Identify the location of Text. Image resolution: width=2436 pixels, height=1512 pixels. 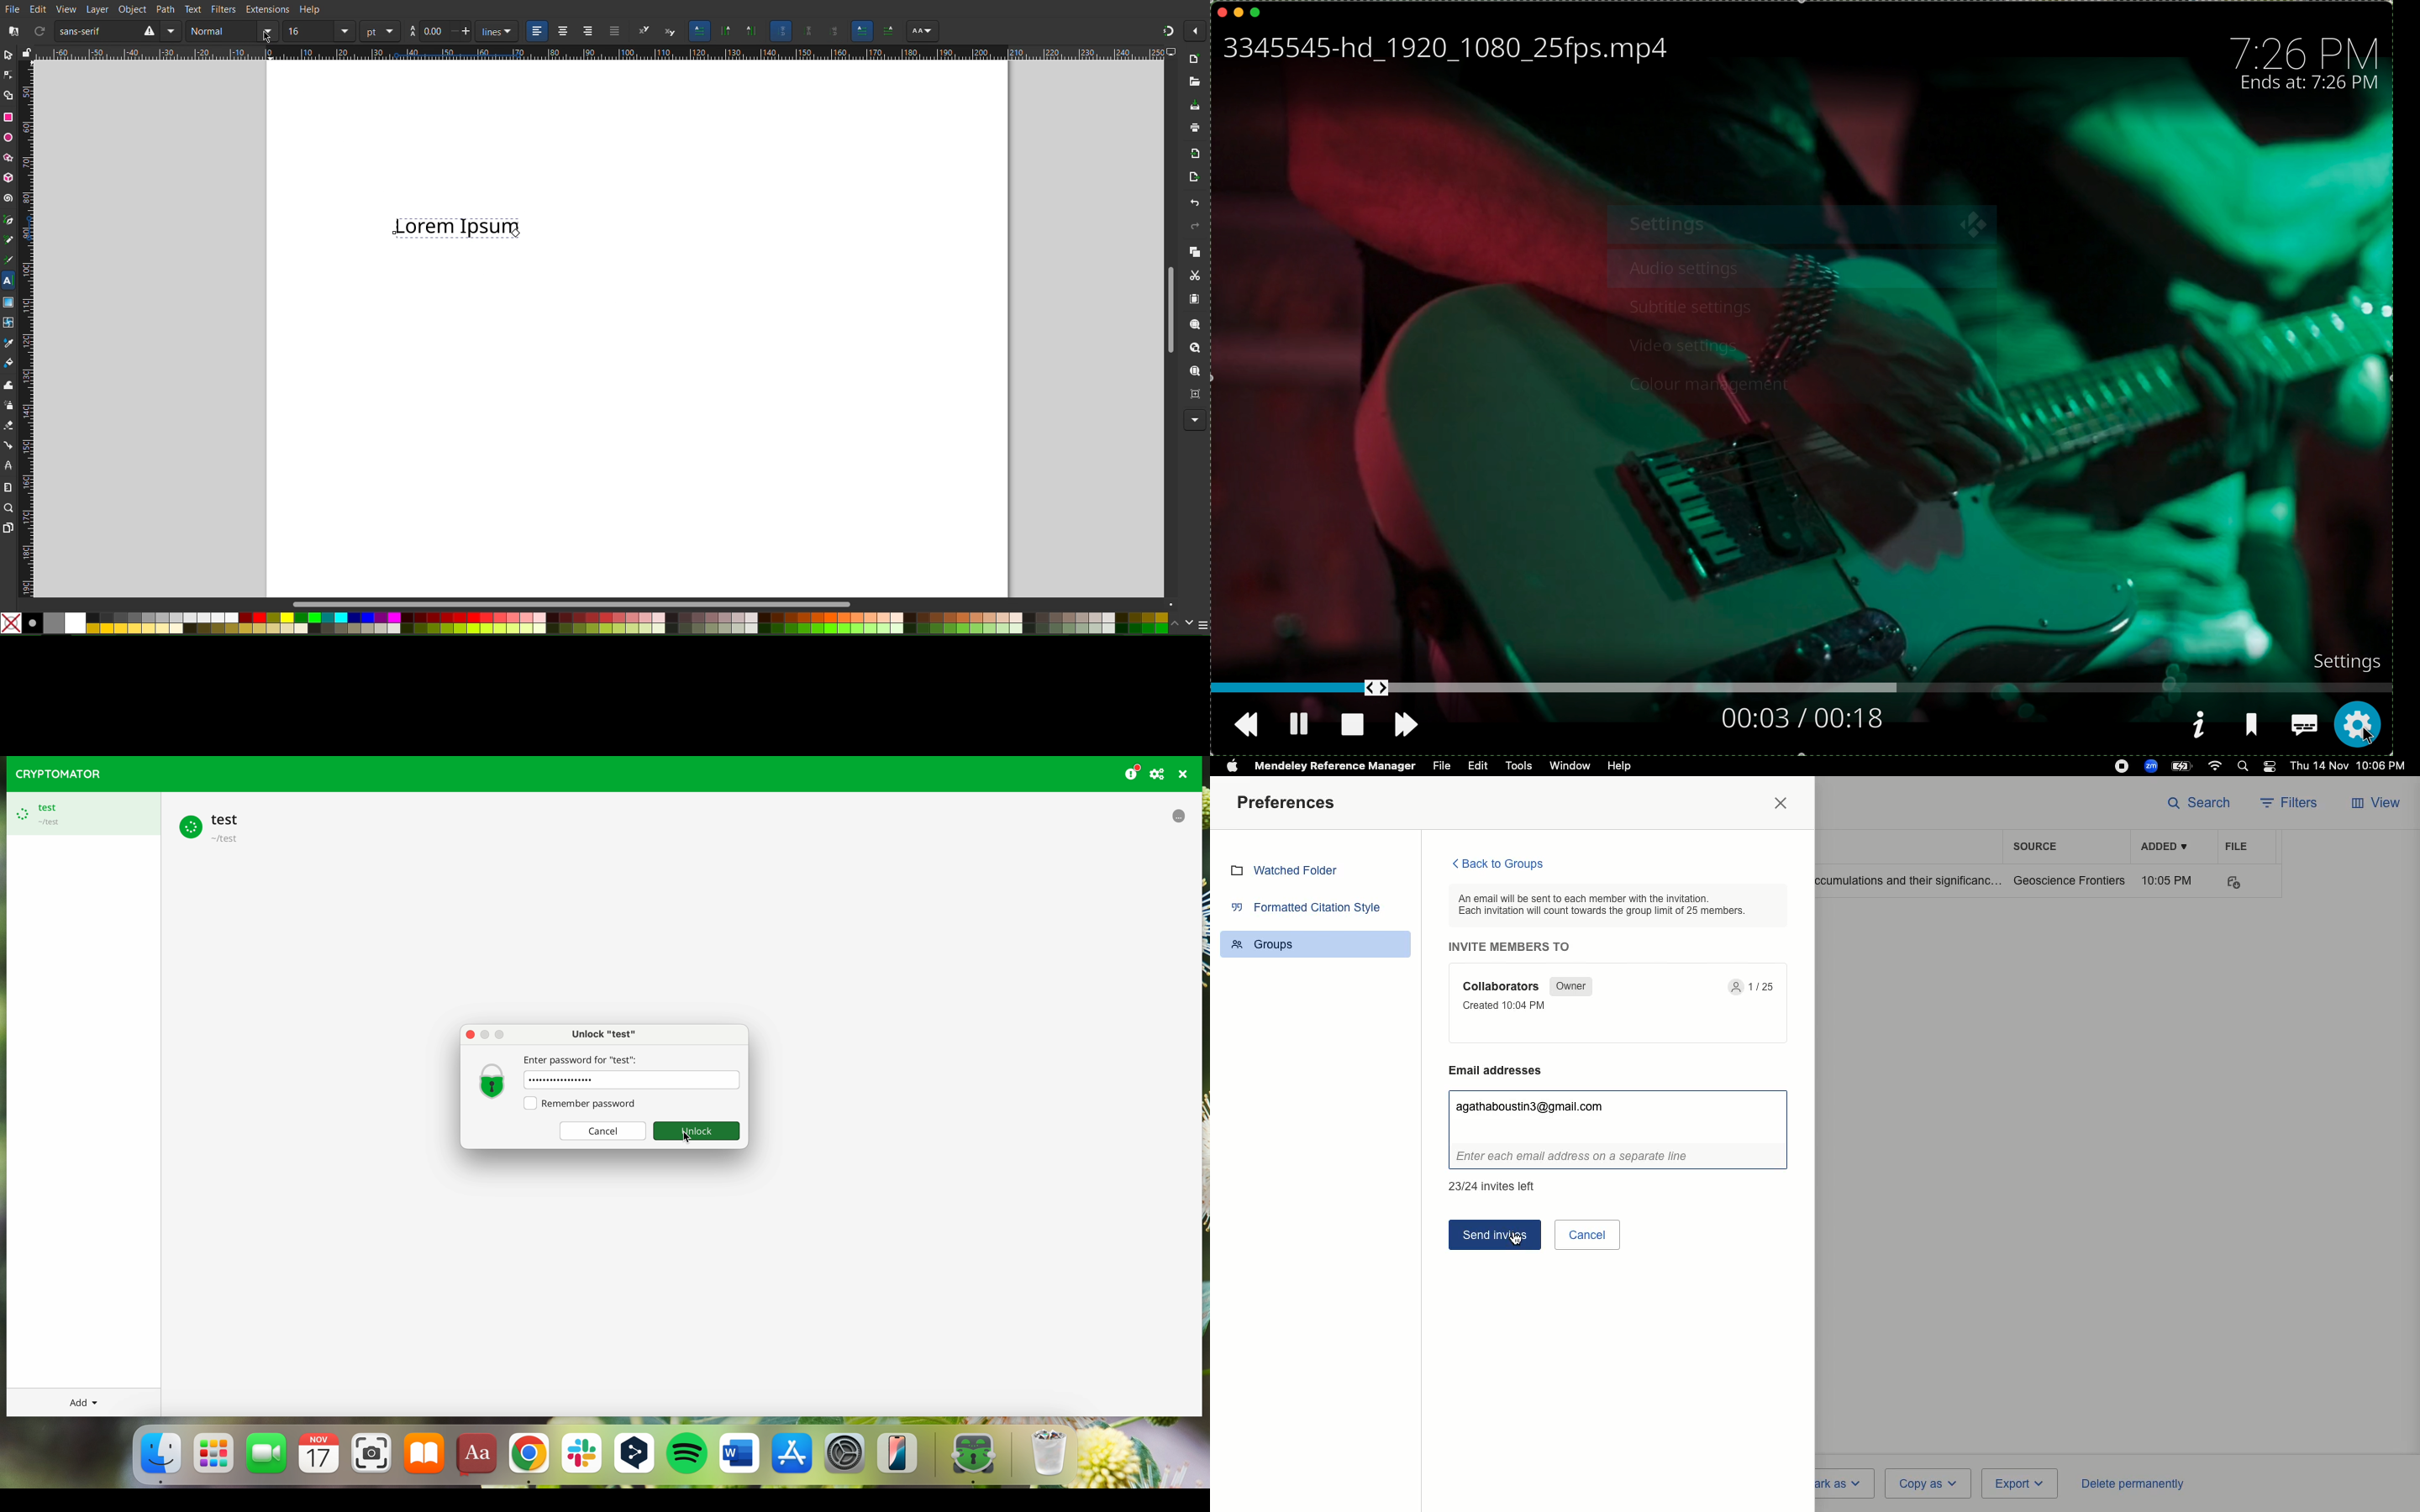
(193, 9).